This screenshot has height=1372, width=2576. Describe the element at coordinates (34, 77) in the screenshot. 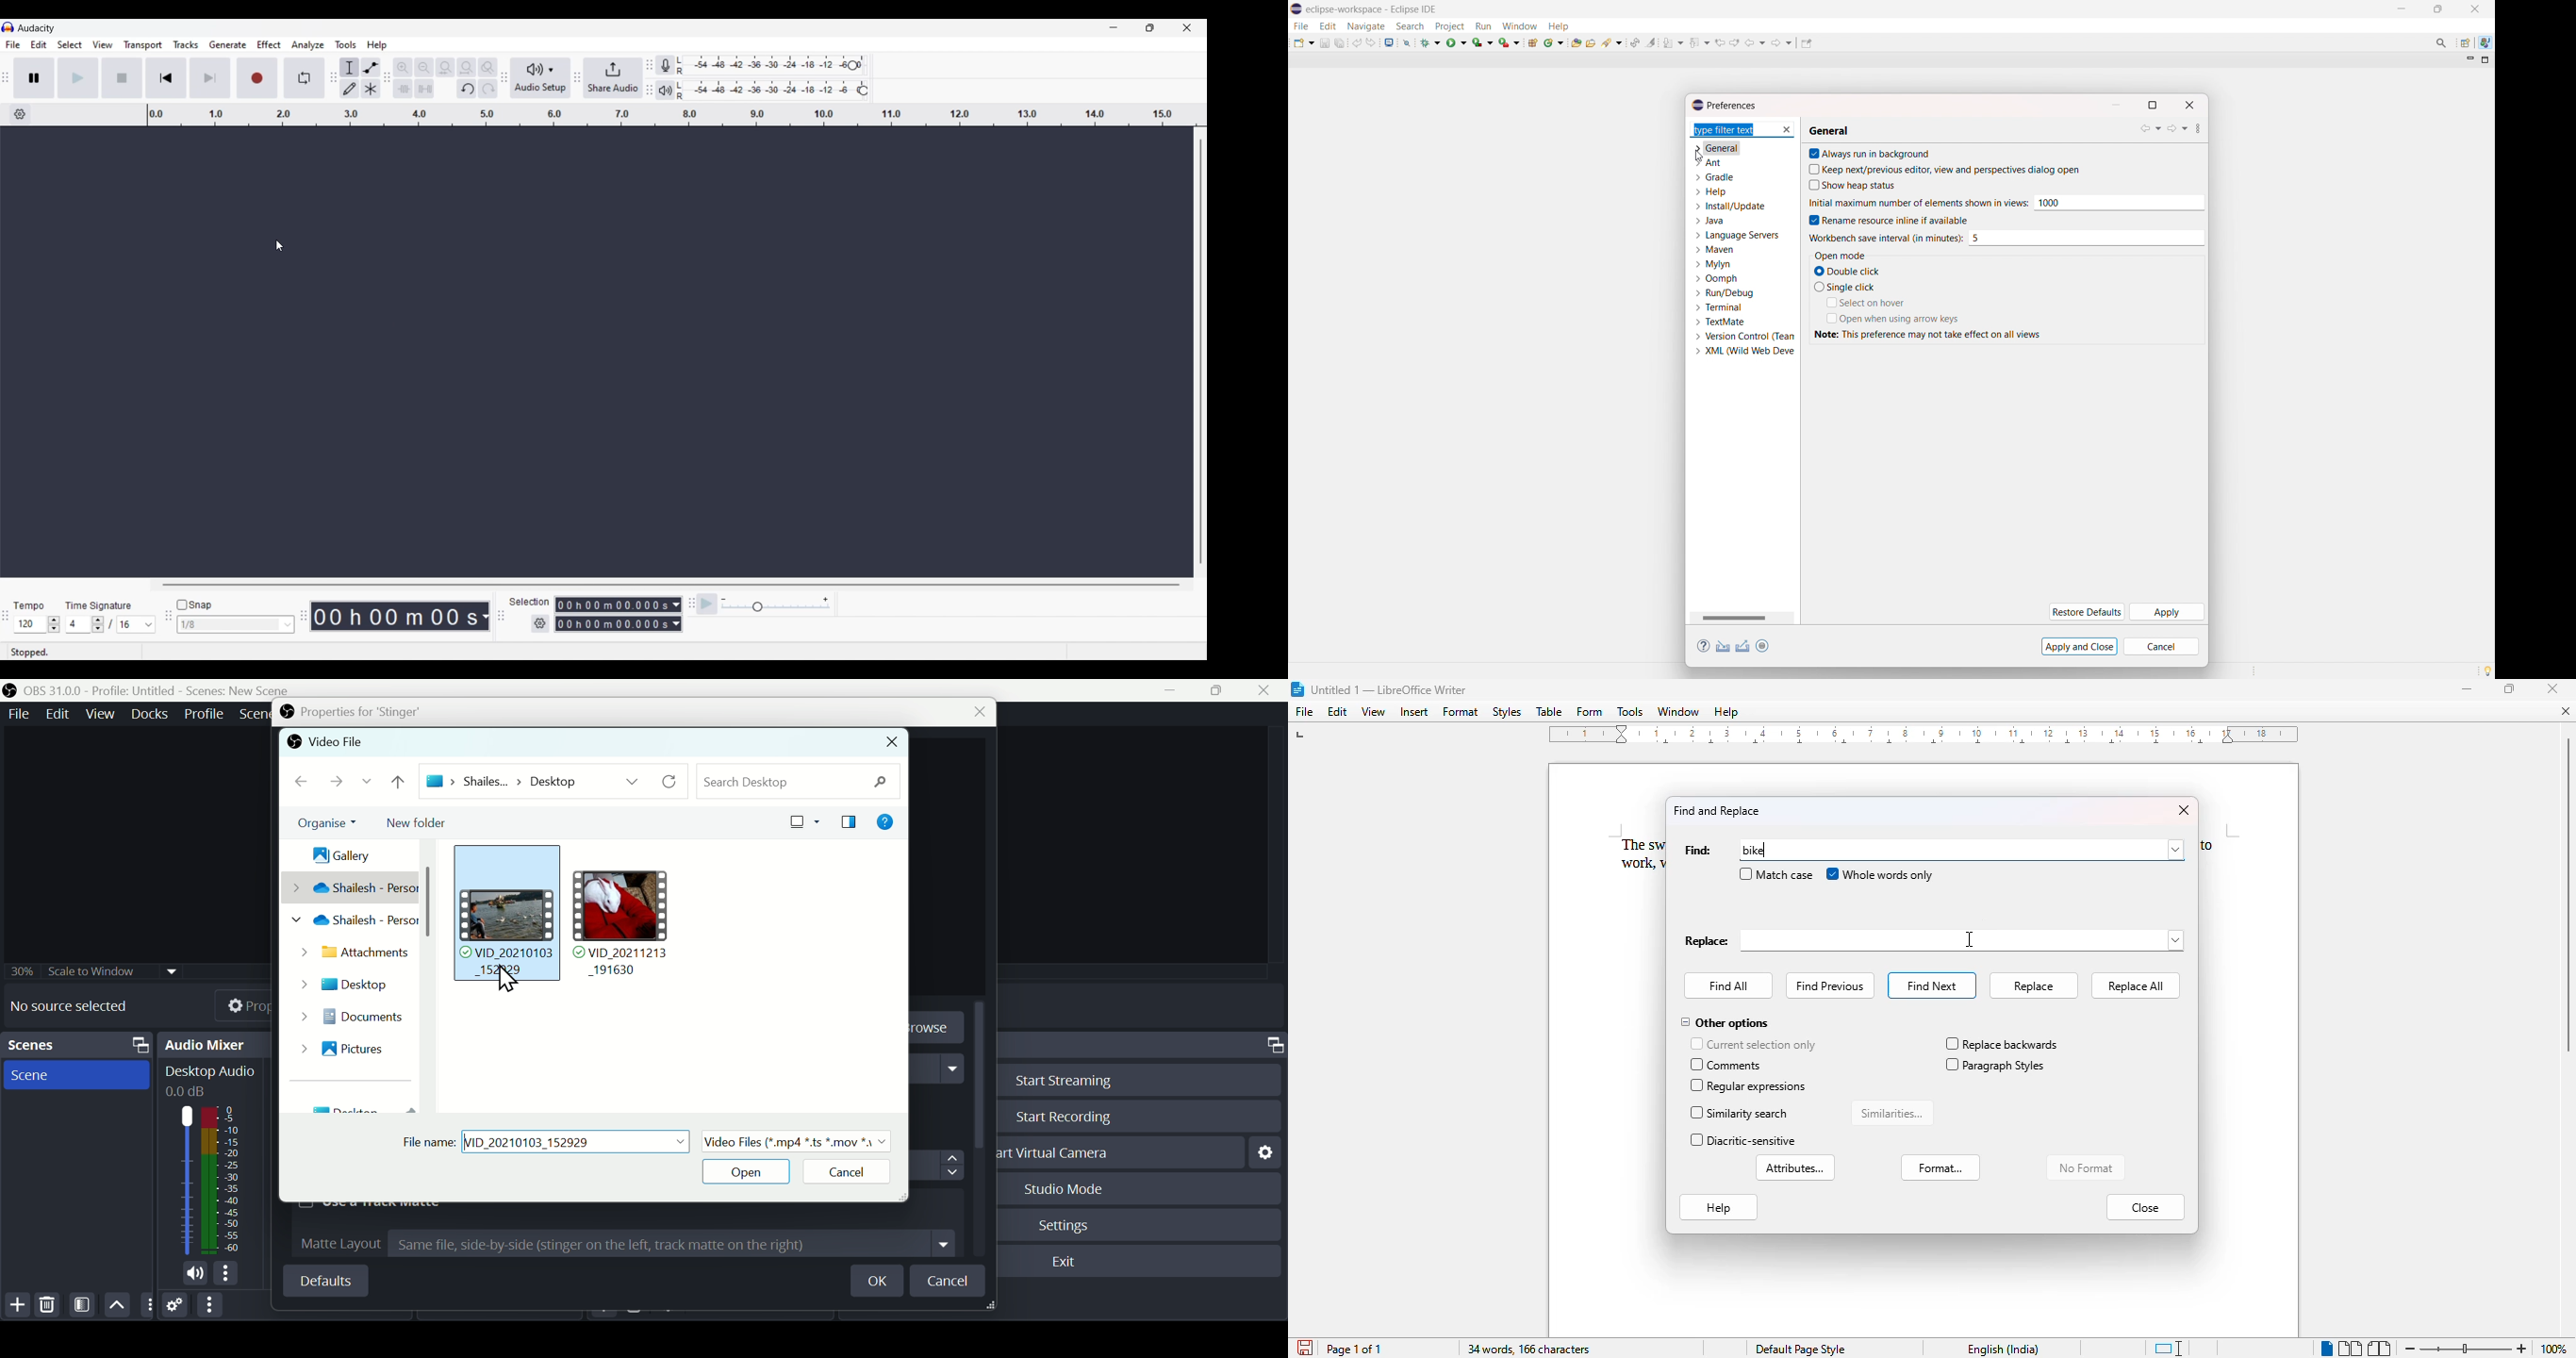

I see `Pause` at that location.